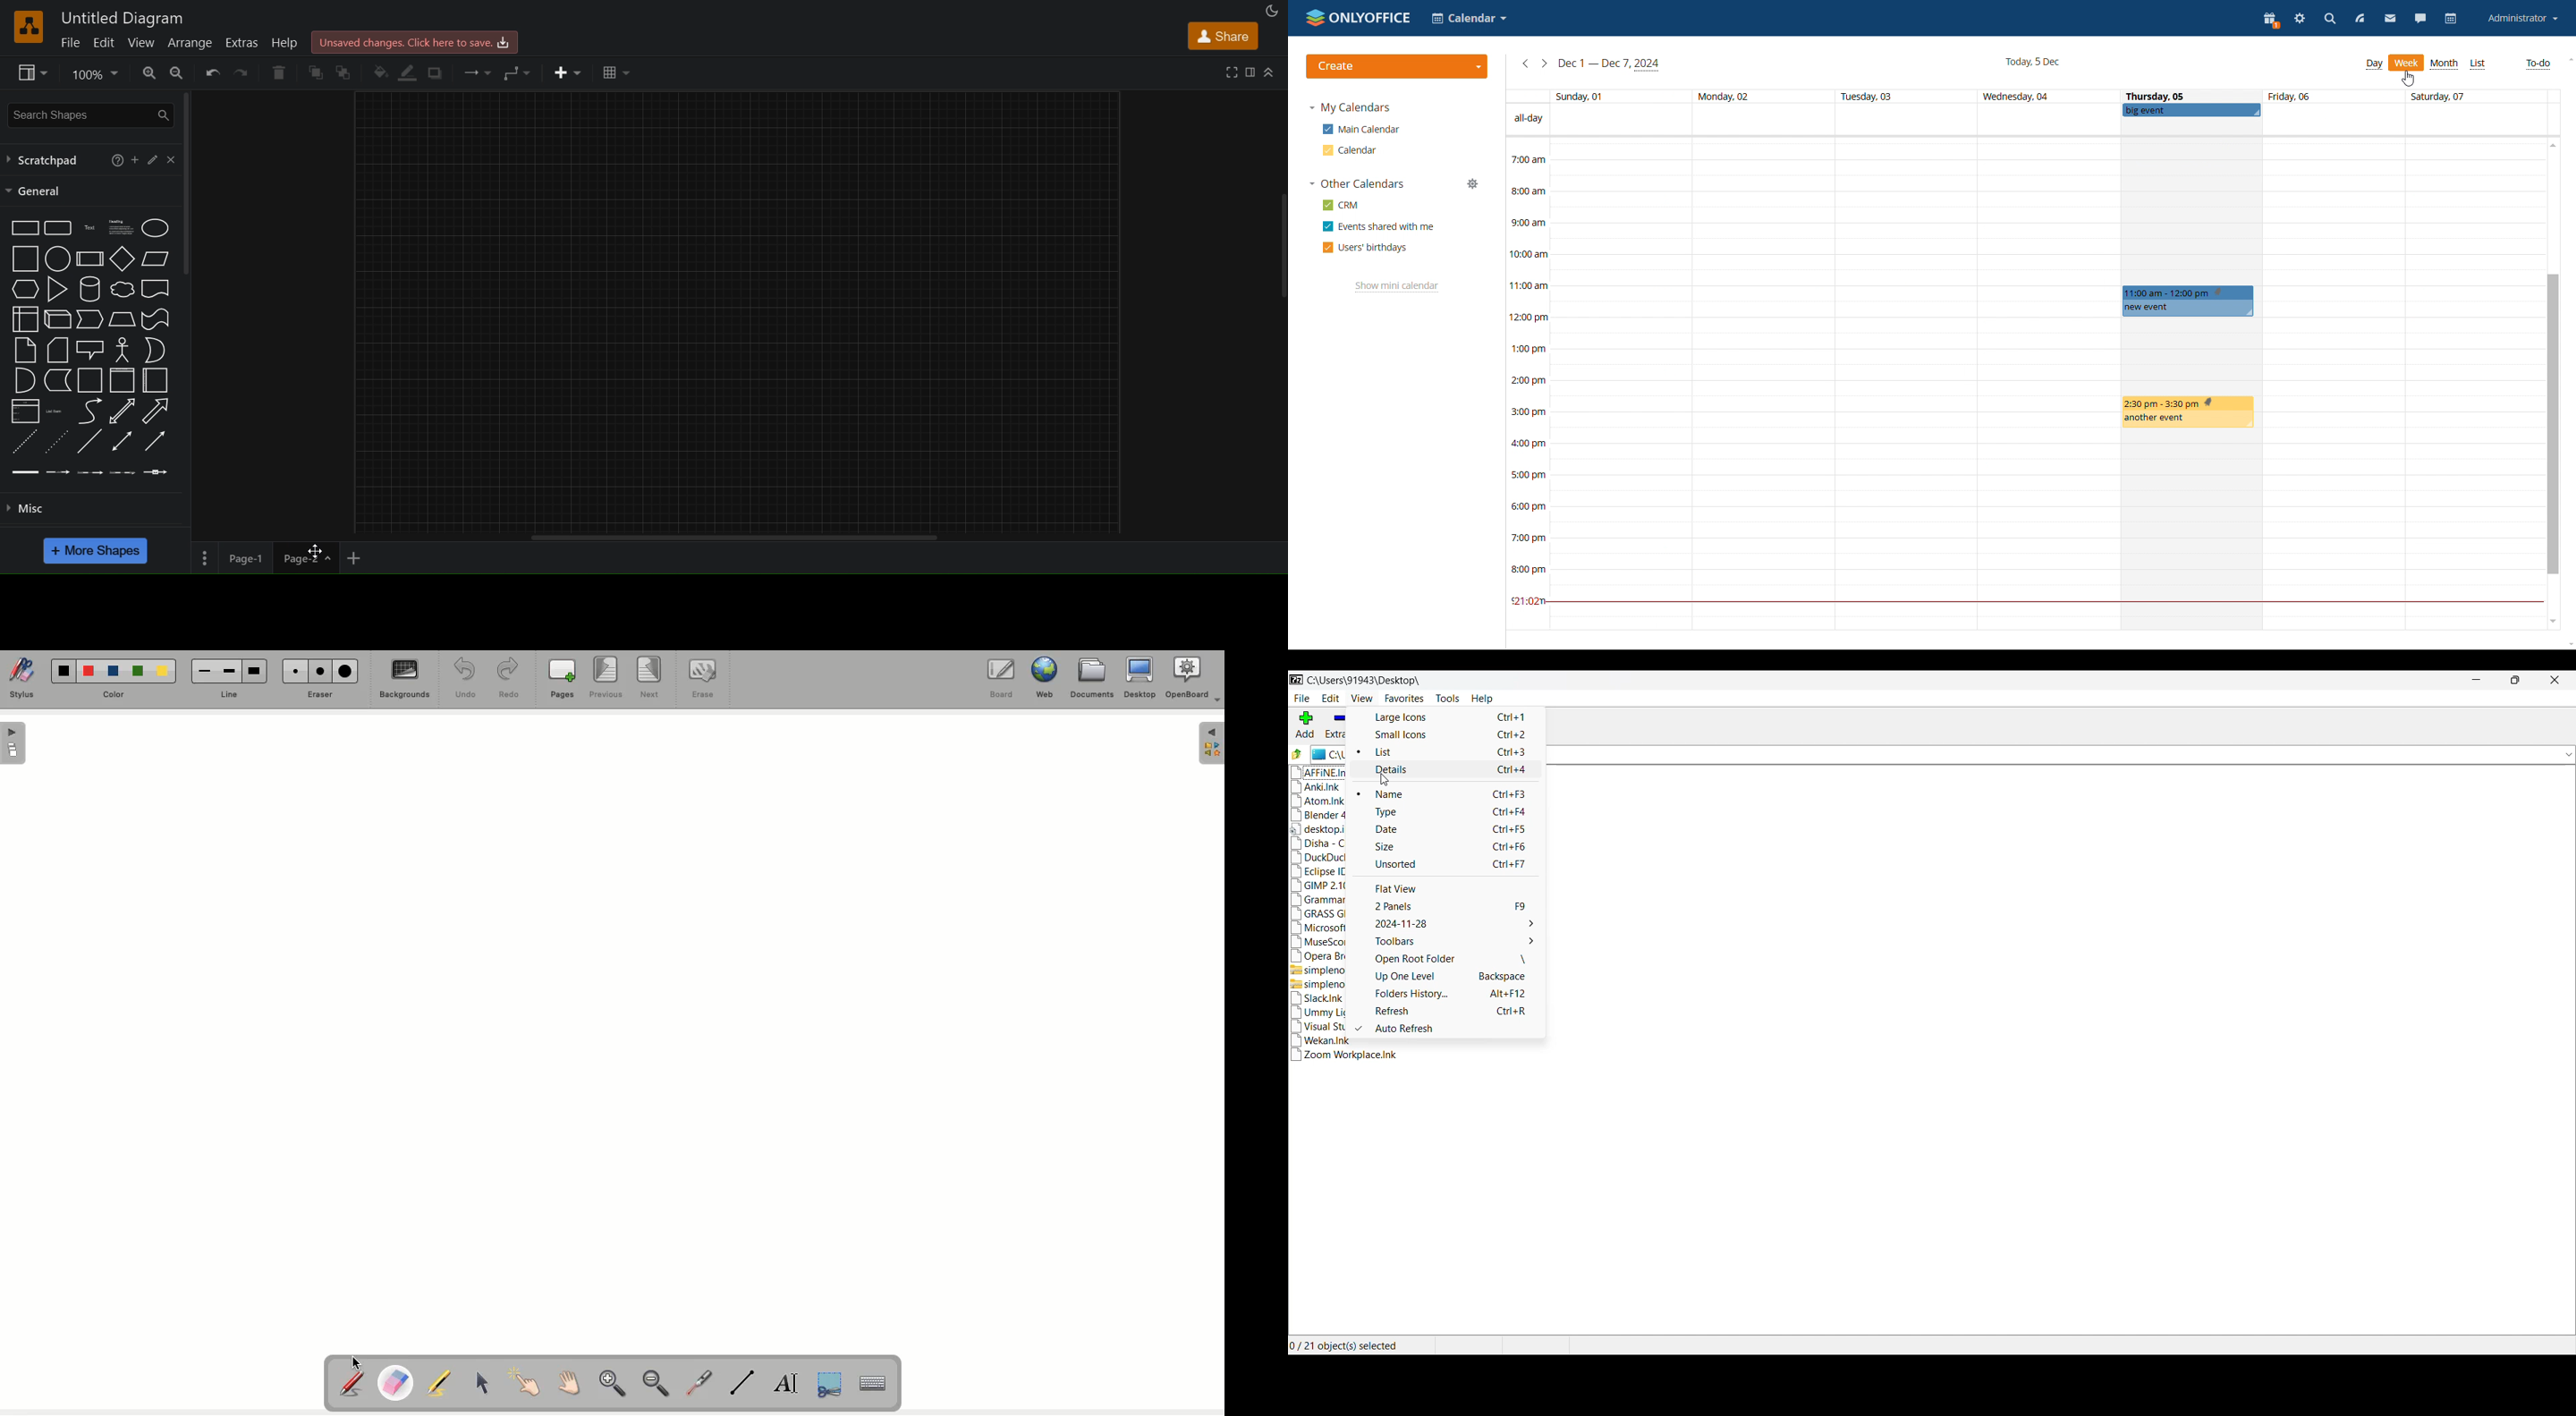  I want to click on to front, so click(316, 72).